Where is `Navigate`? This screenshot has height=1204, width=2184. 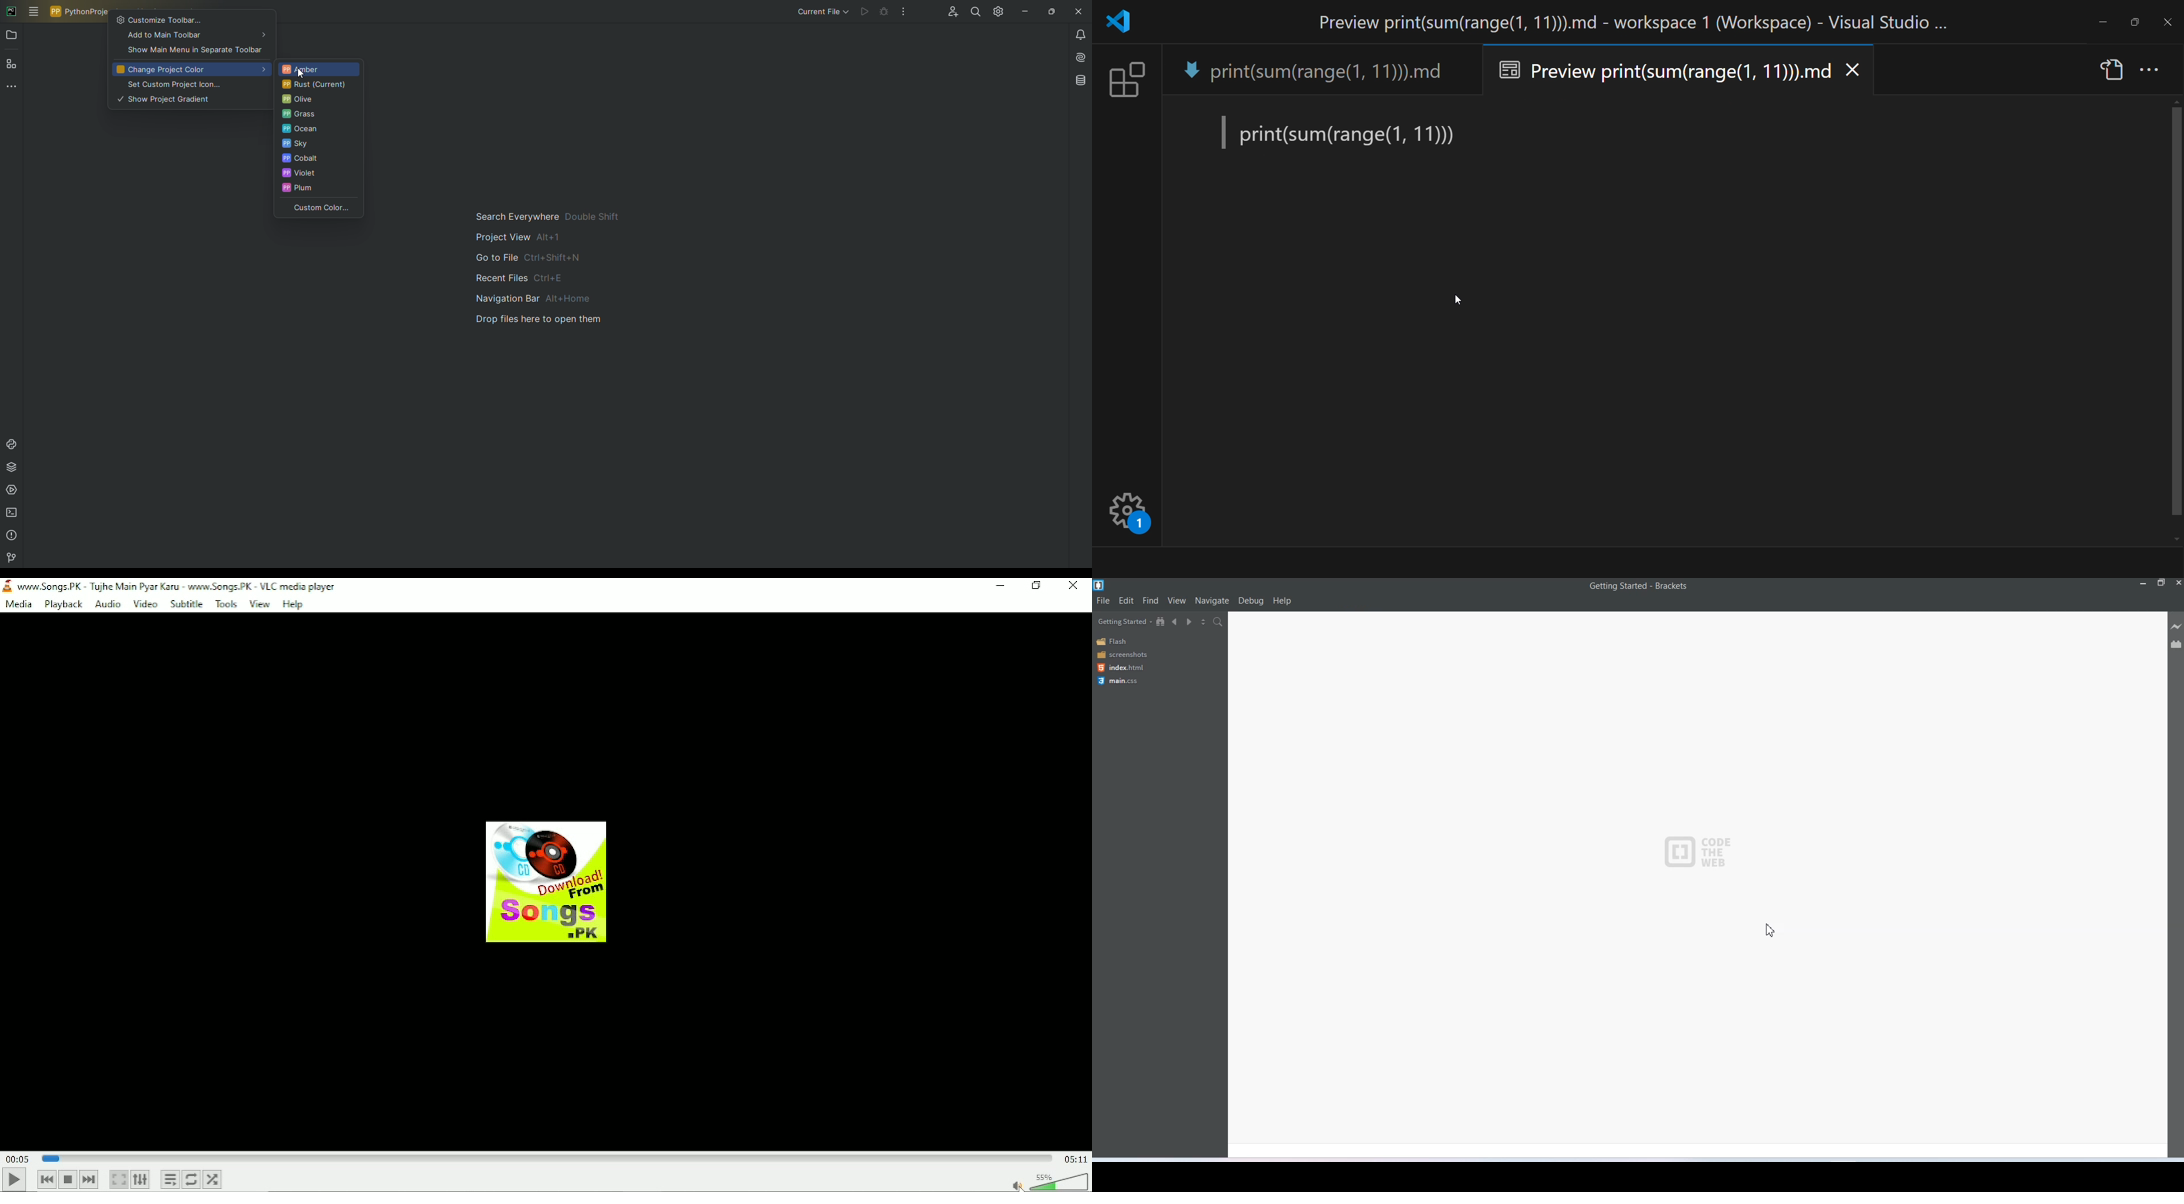 Navigate is located at coordinates (1212, 601).